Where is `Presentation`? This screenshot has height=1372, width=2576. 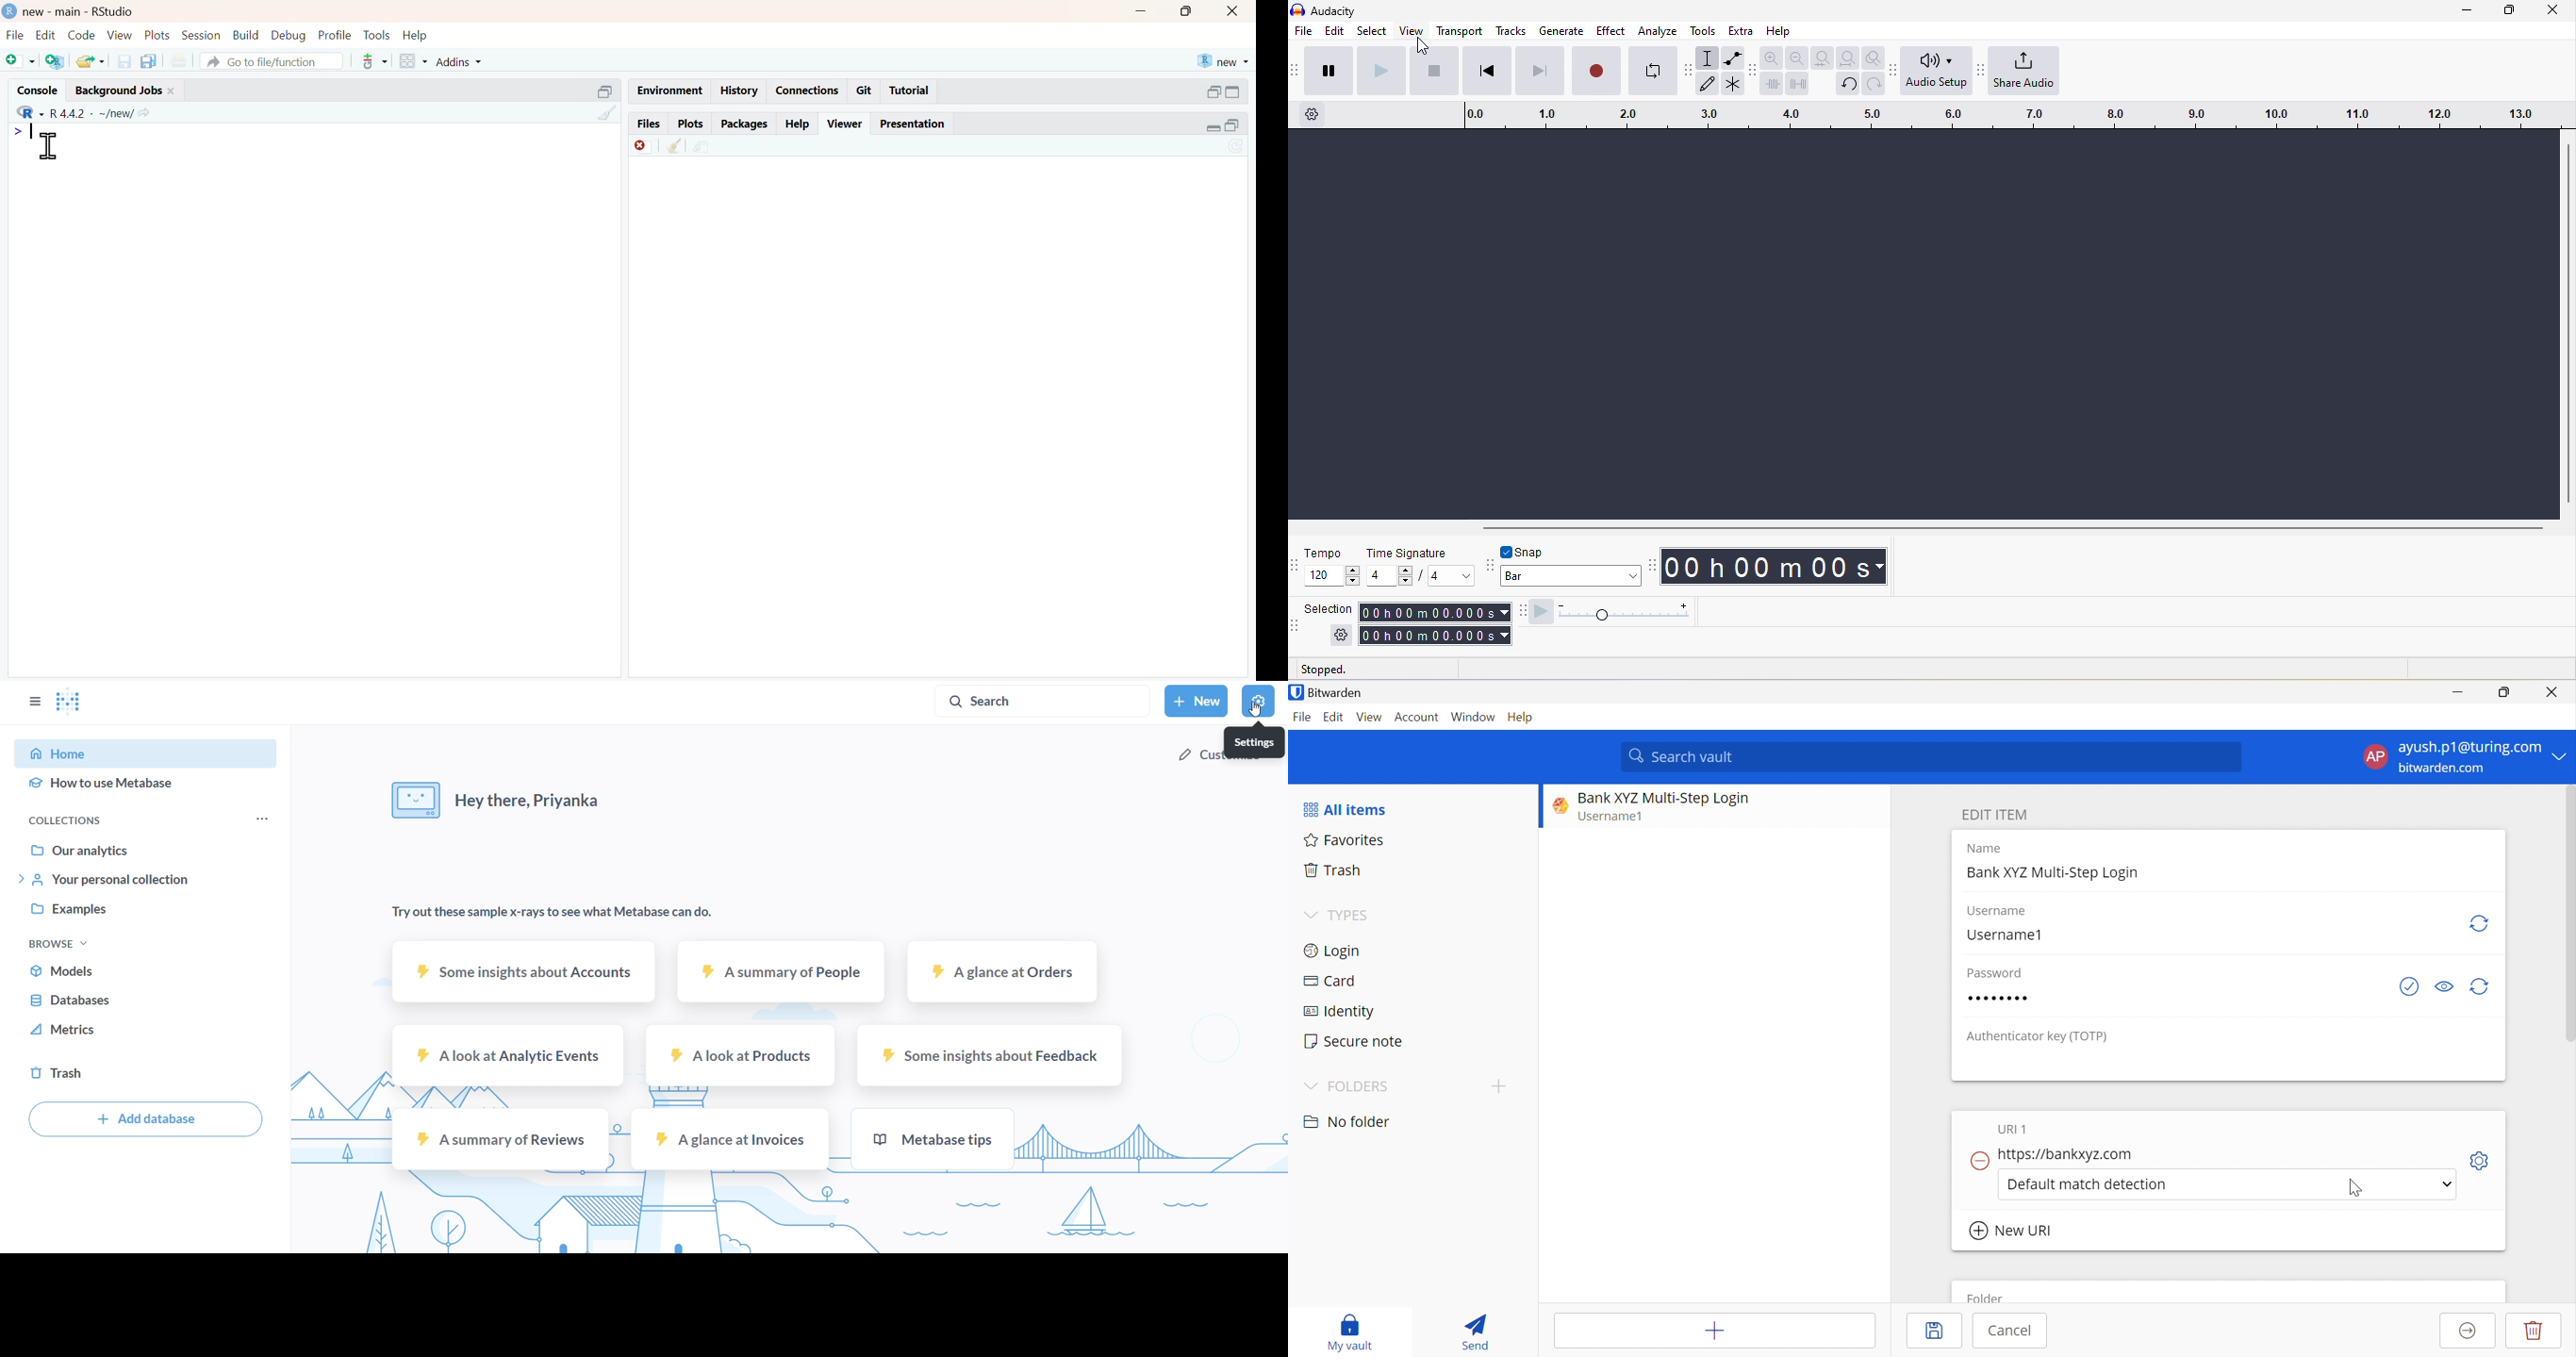
Presentation is located at coordinates (913, 125).